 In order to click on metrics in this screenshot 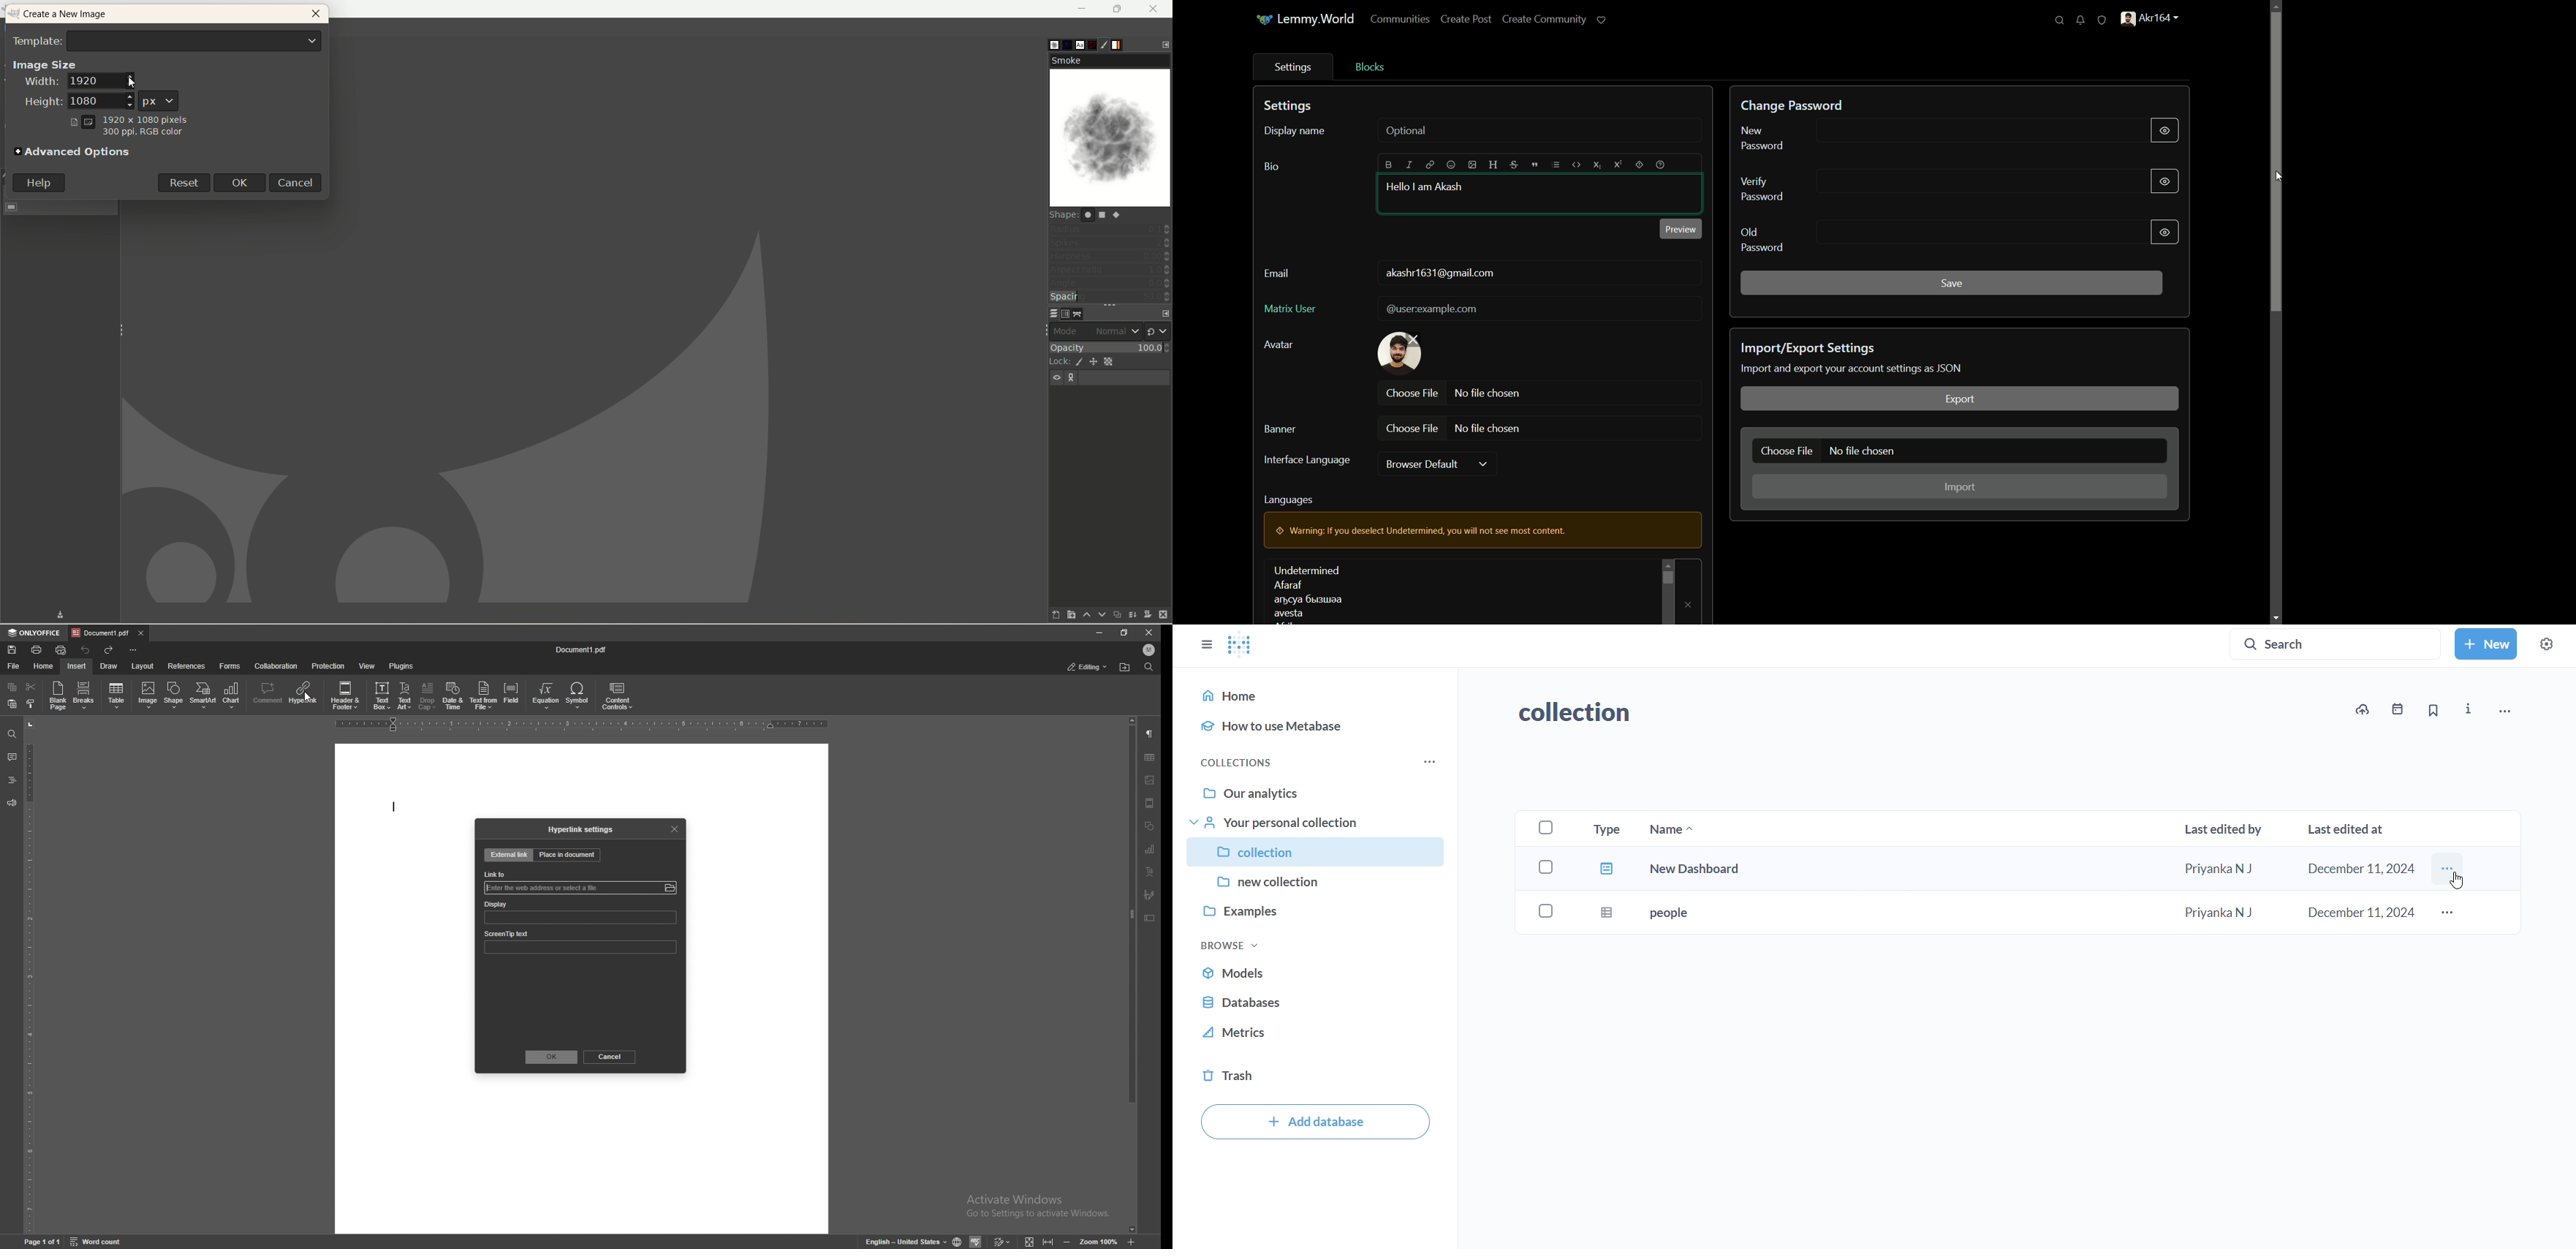, I will do `click(1239, 1033)`.